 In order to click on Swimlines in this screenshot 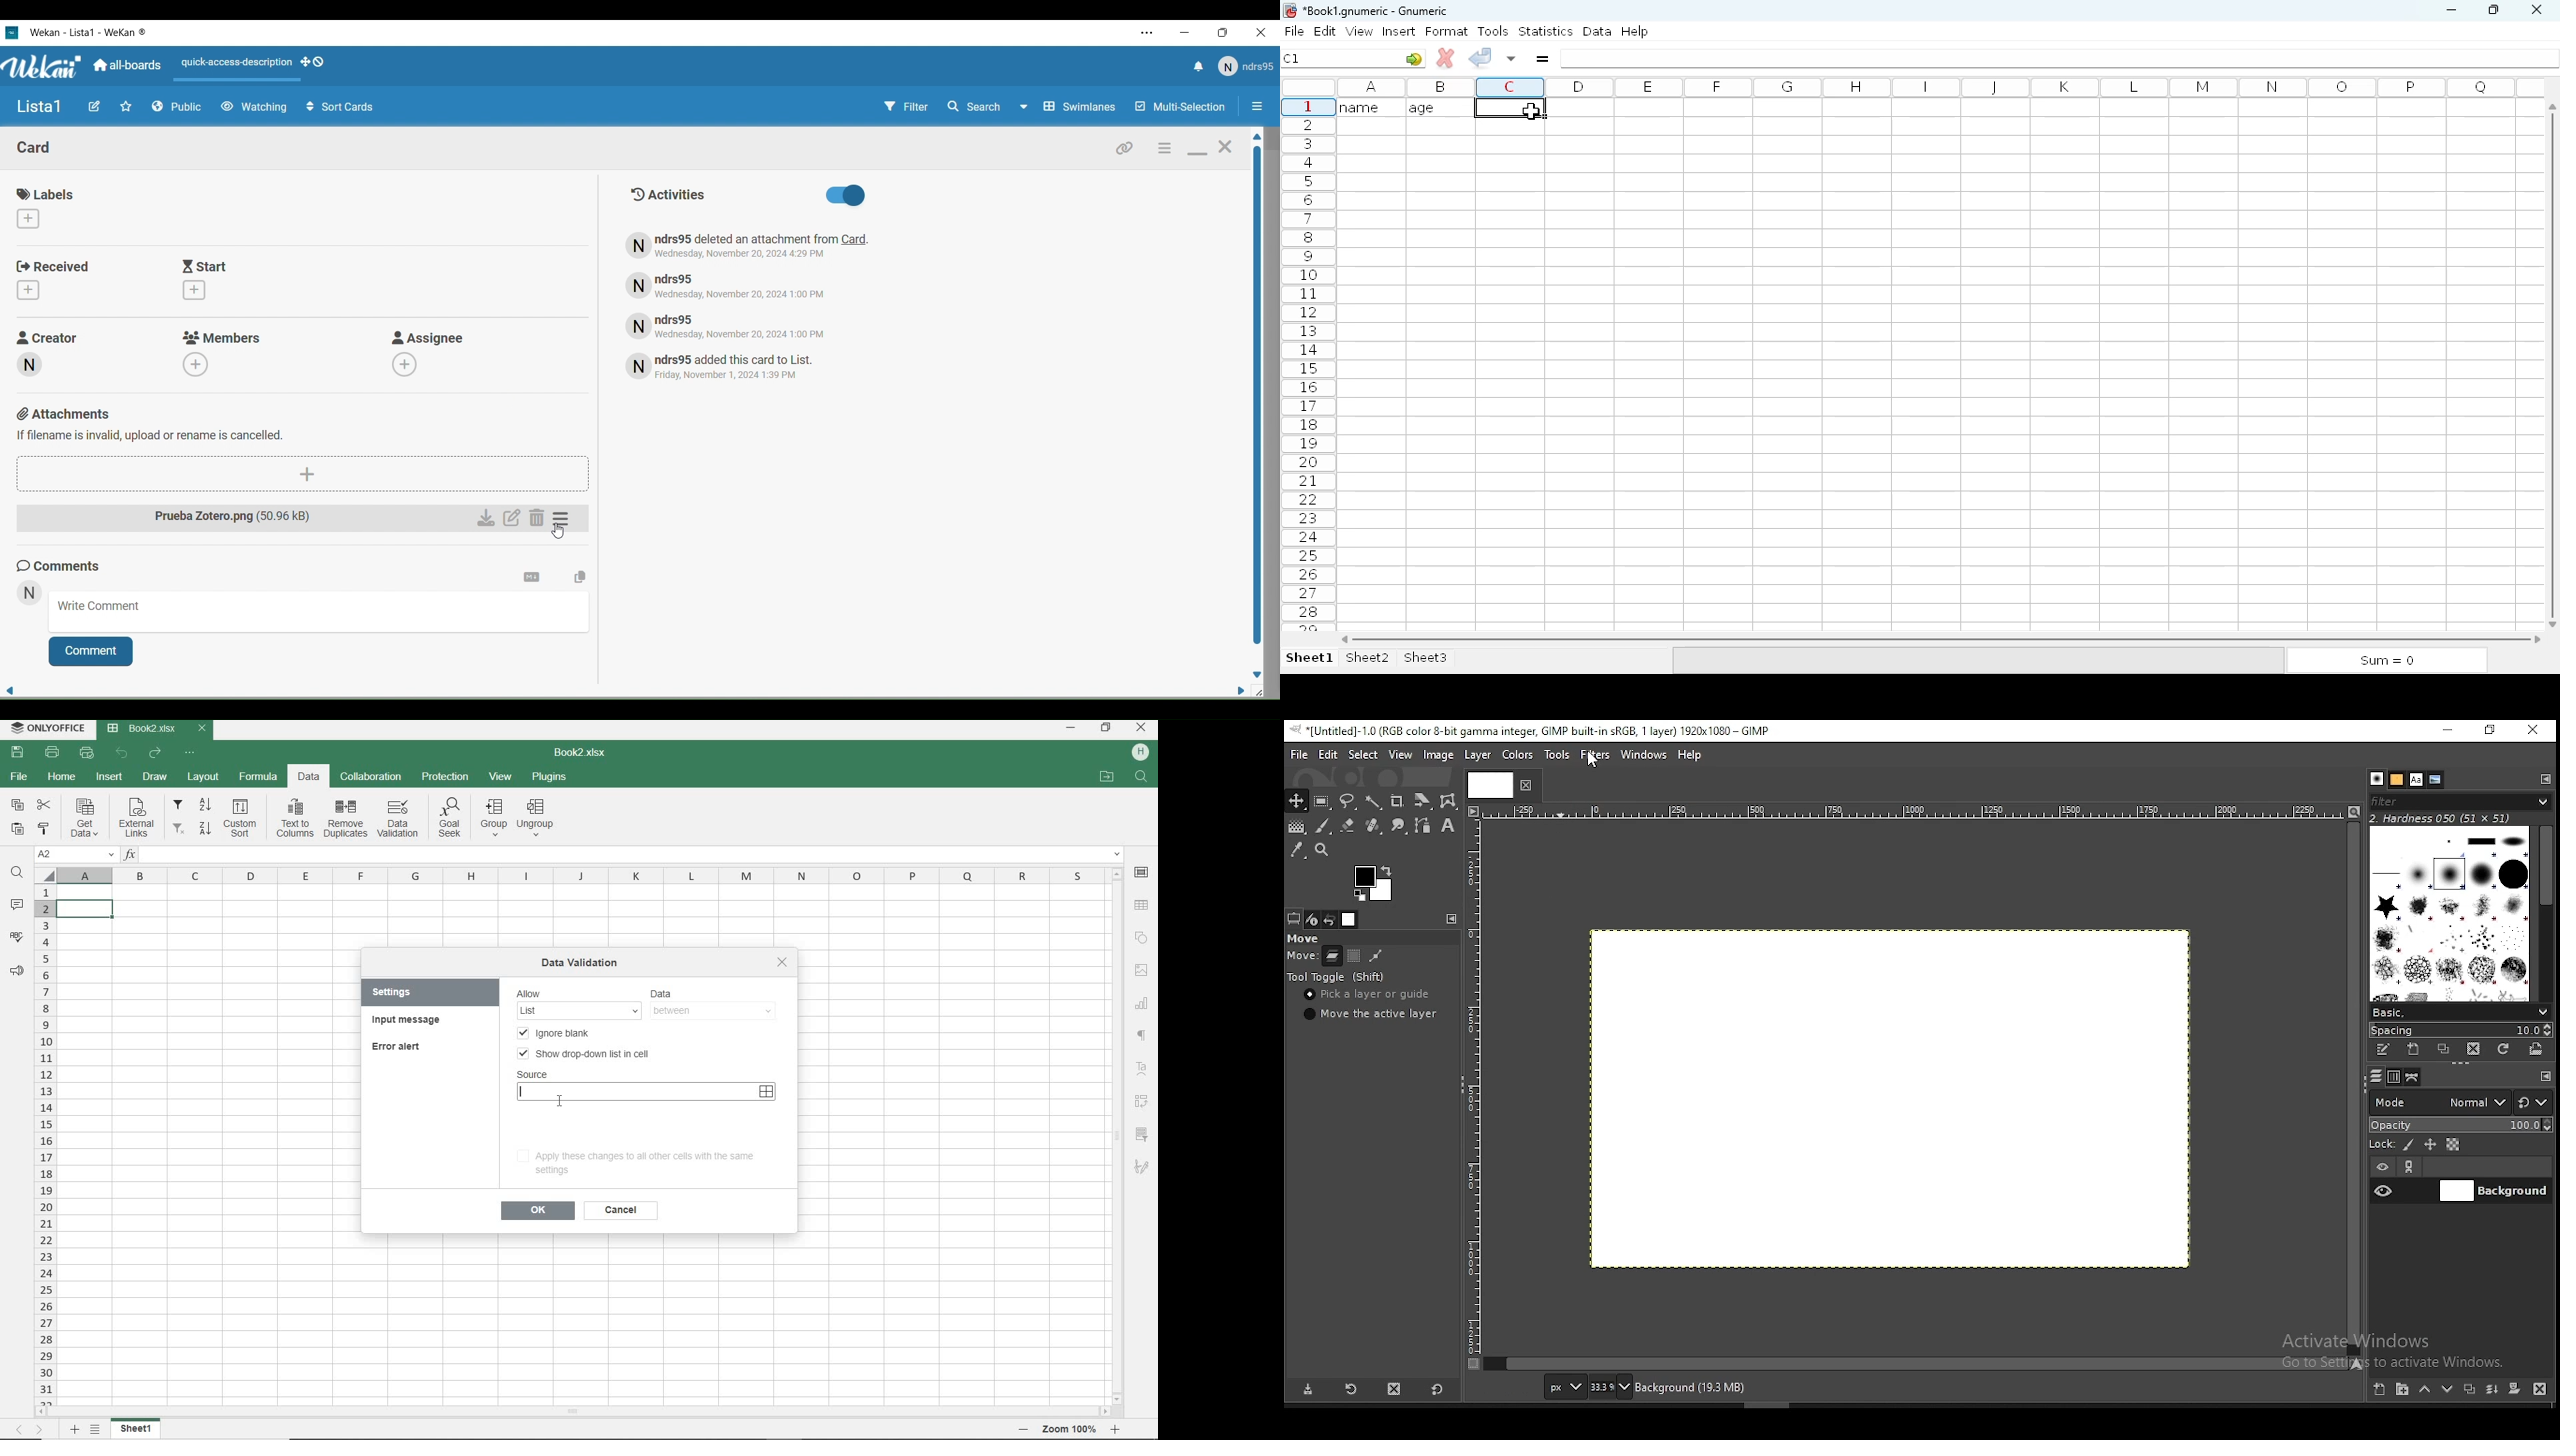, I will do `click(1081, 107)`.